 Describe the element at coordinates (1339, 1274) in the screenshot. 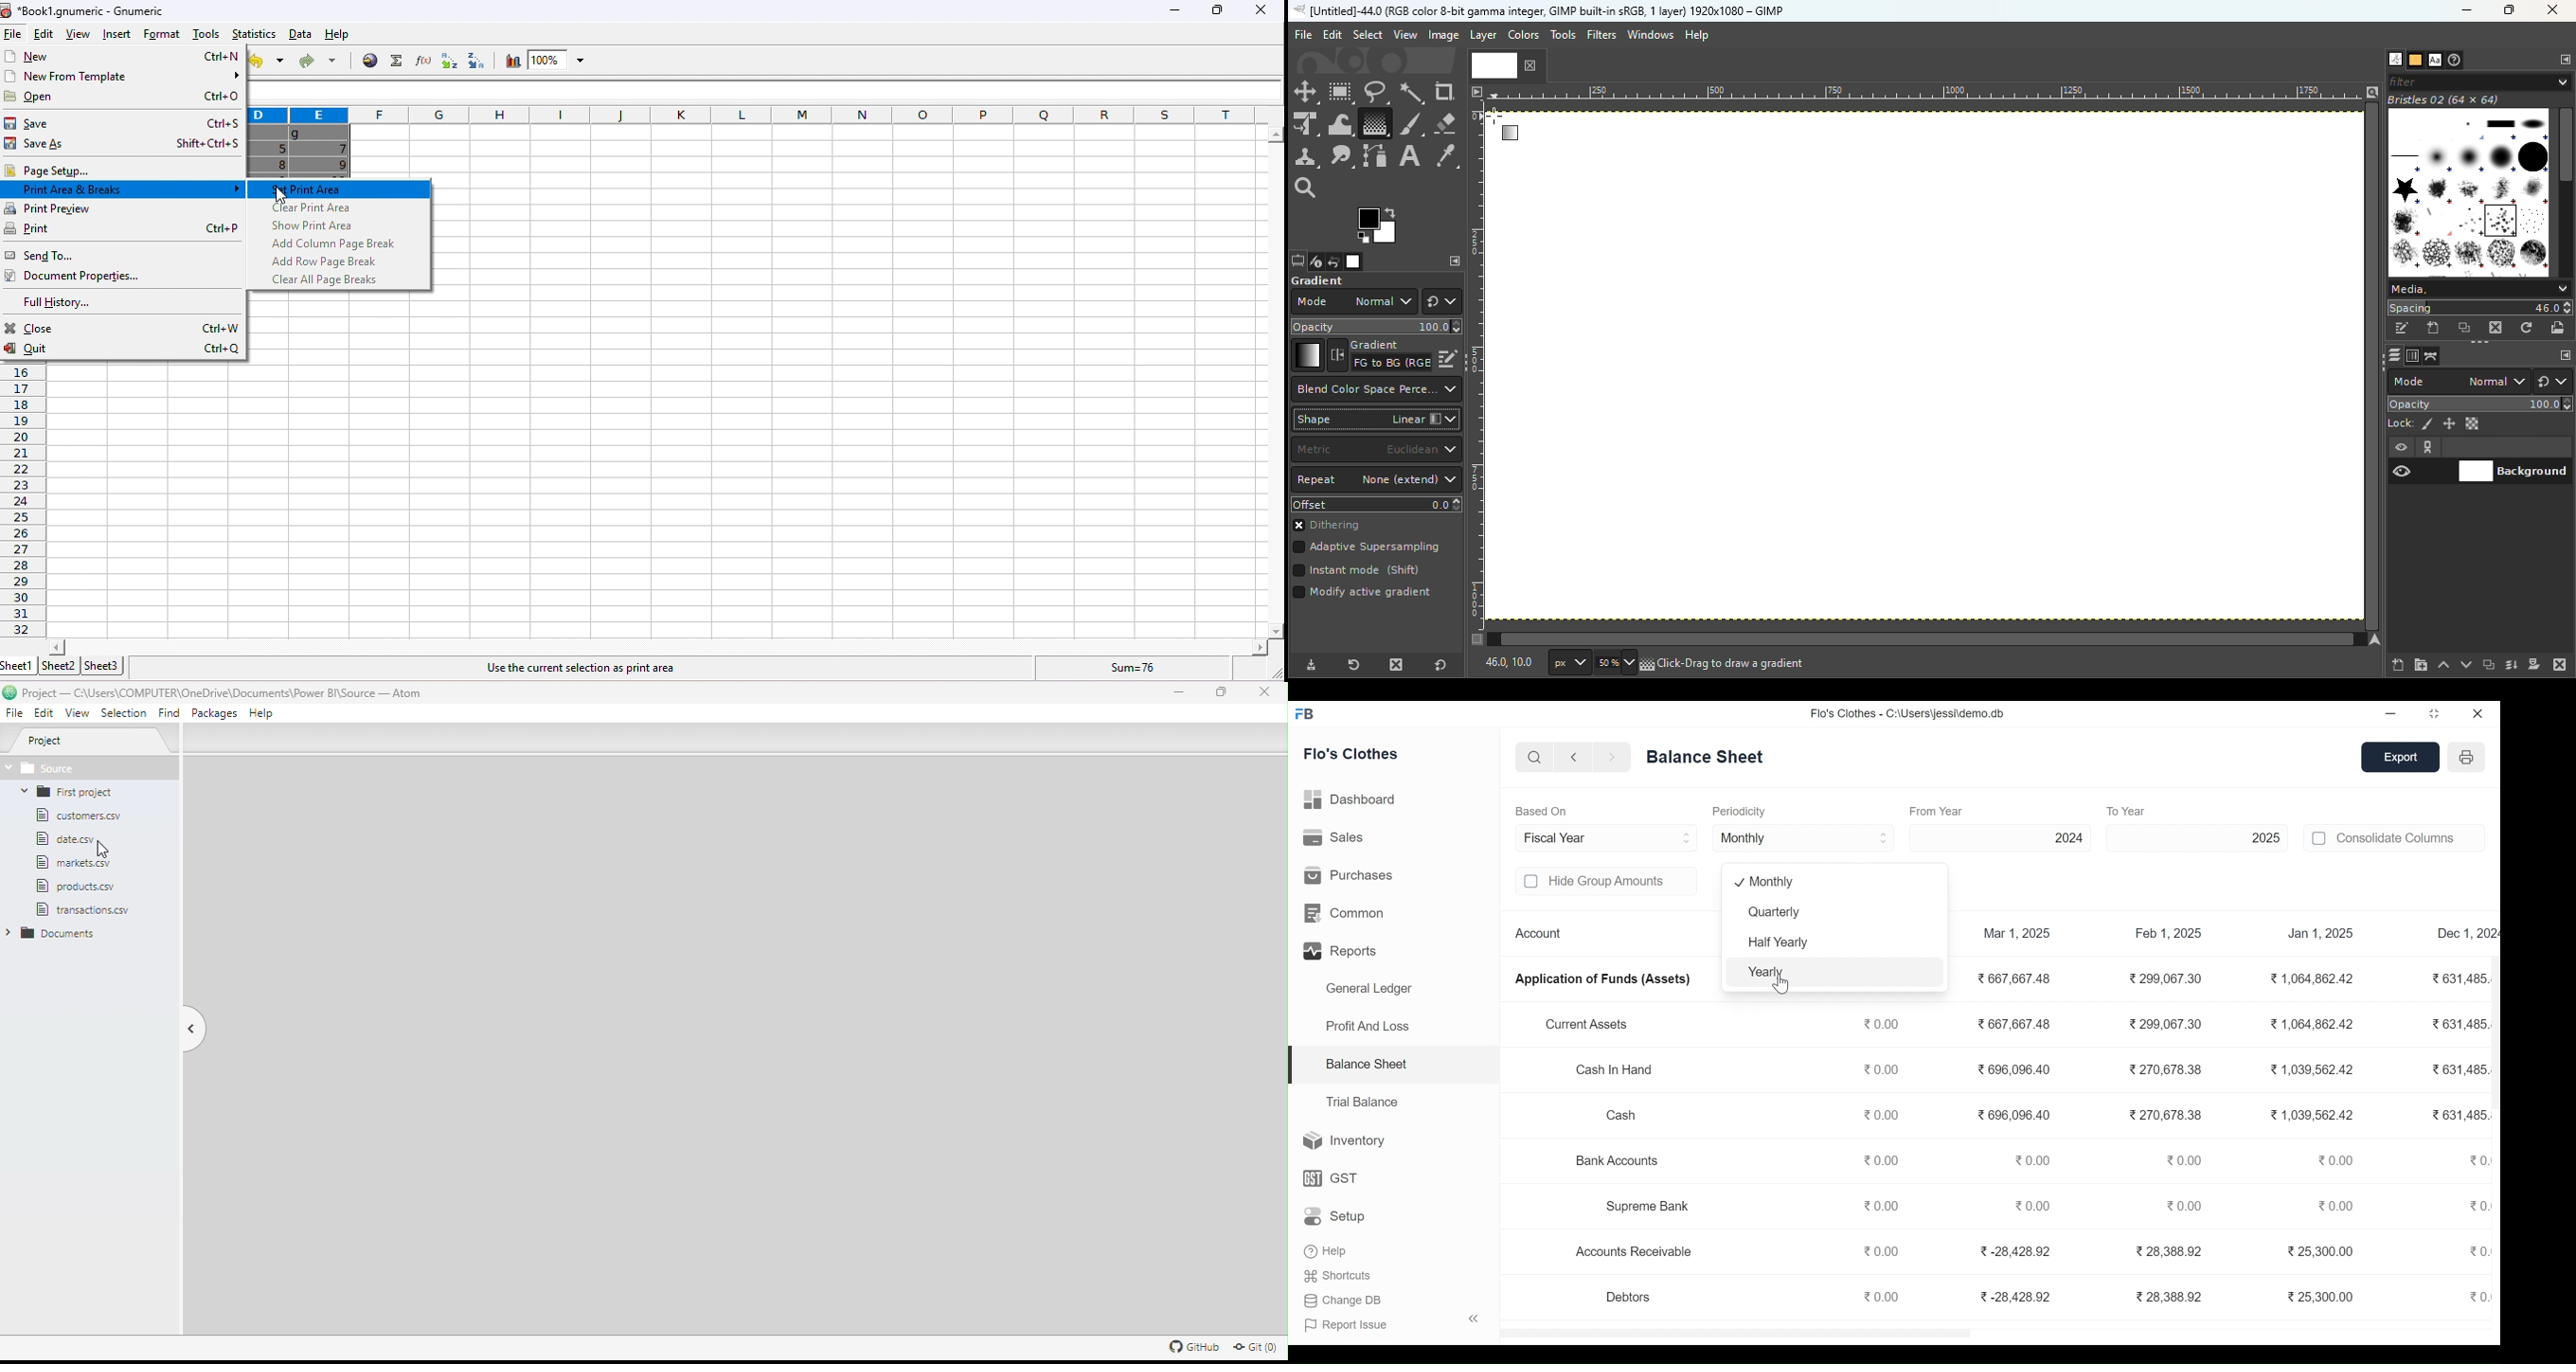

I see `Shortcuts` at that location.